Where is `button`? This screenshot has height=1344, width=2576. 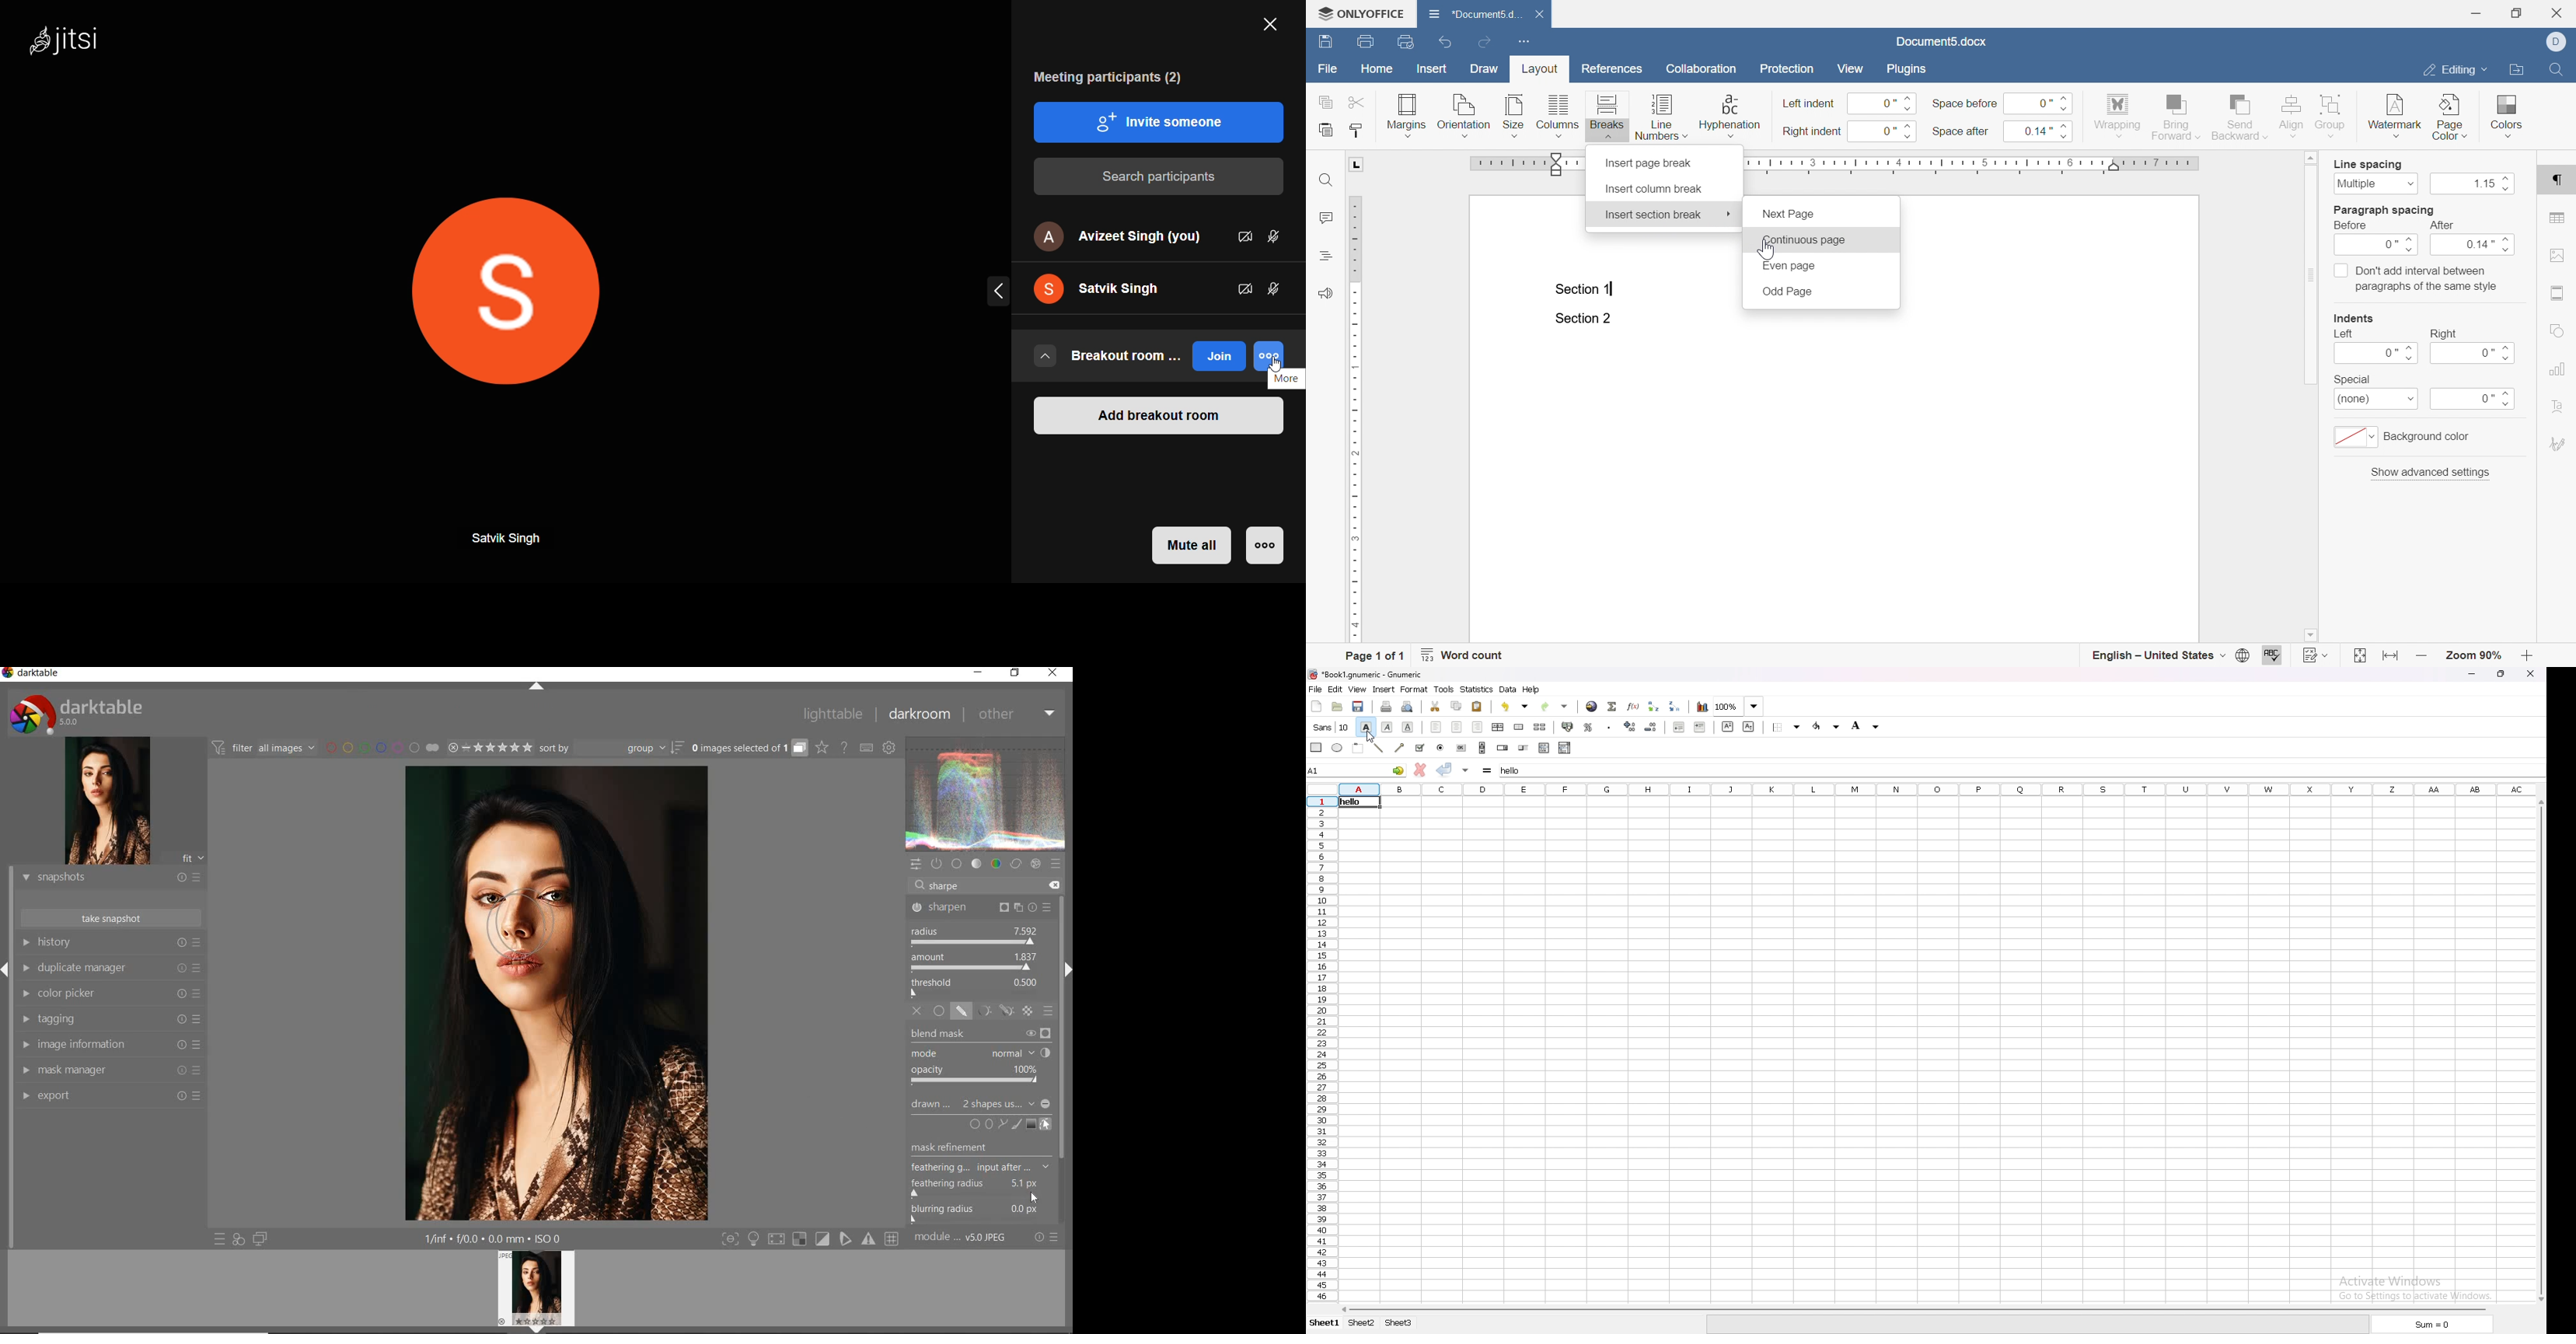
button is located at coordinates (1460, 747).